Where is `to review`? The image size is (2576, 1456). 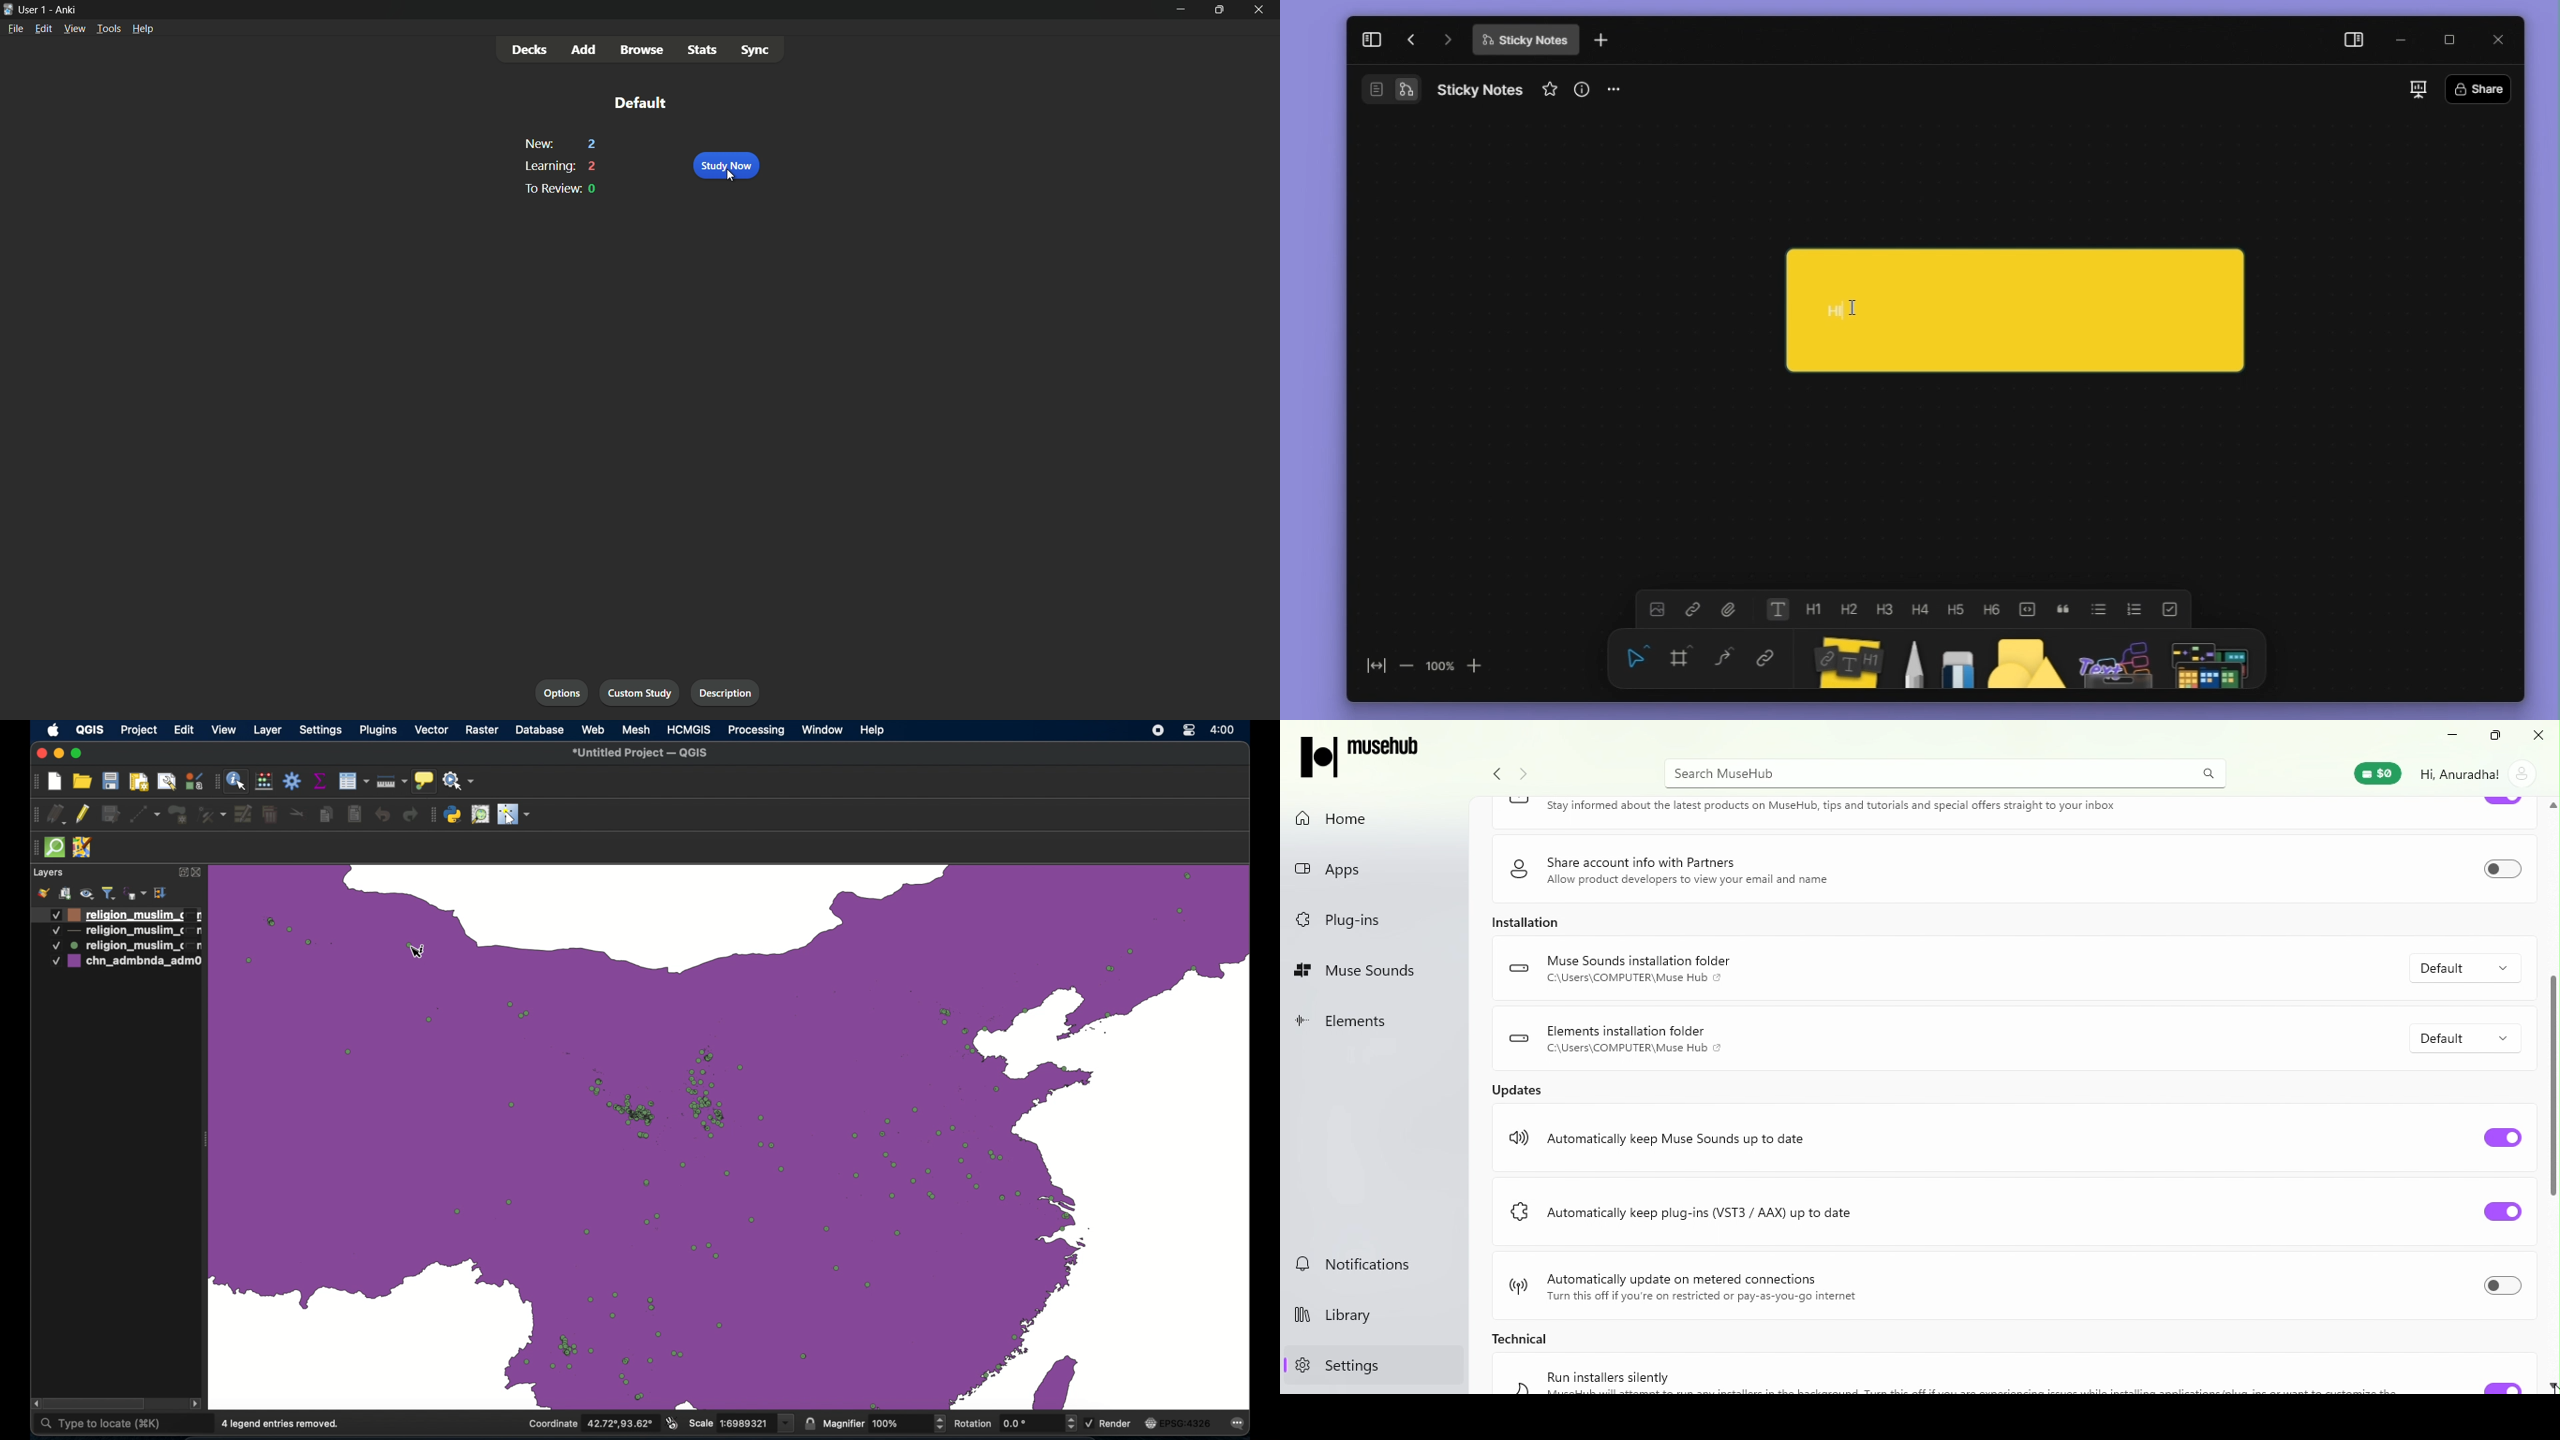
to review is located at coordinates (553, 189).